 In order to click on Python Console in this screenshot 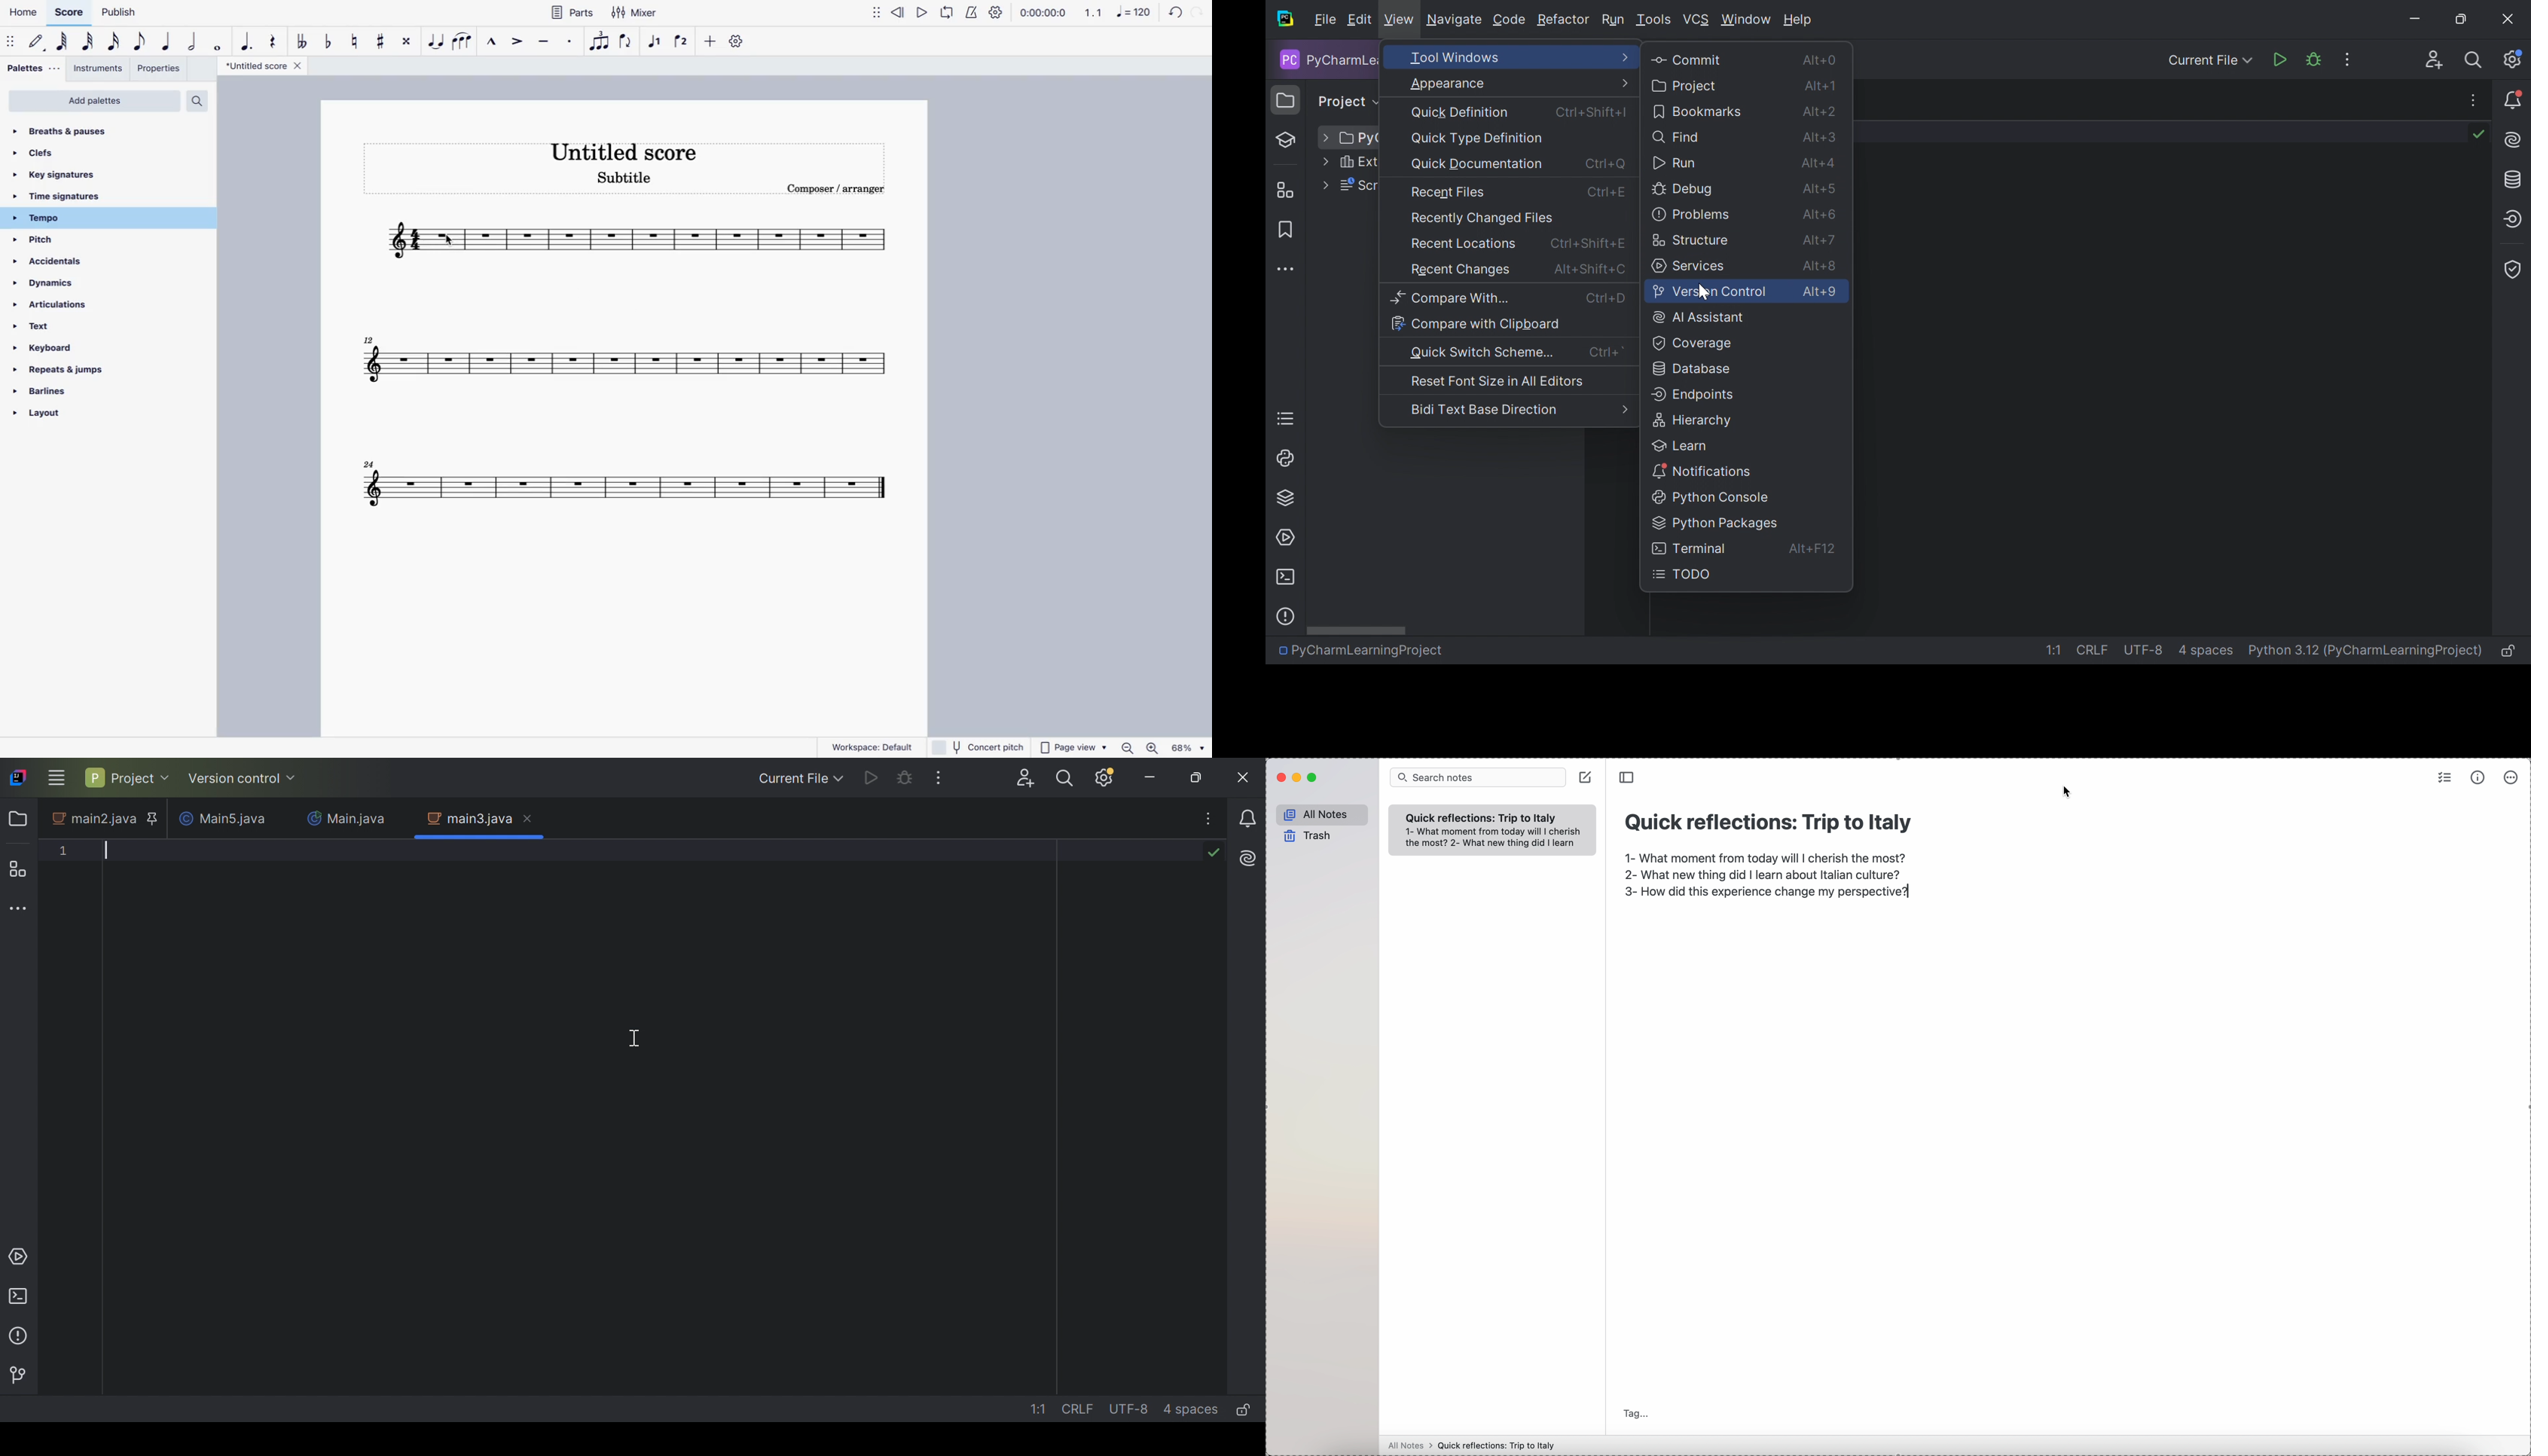, I will do `click(1706, 496)`.